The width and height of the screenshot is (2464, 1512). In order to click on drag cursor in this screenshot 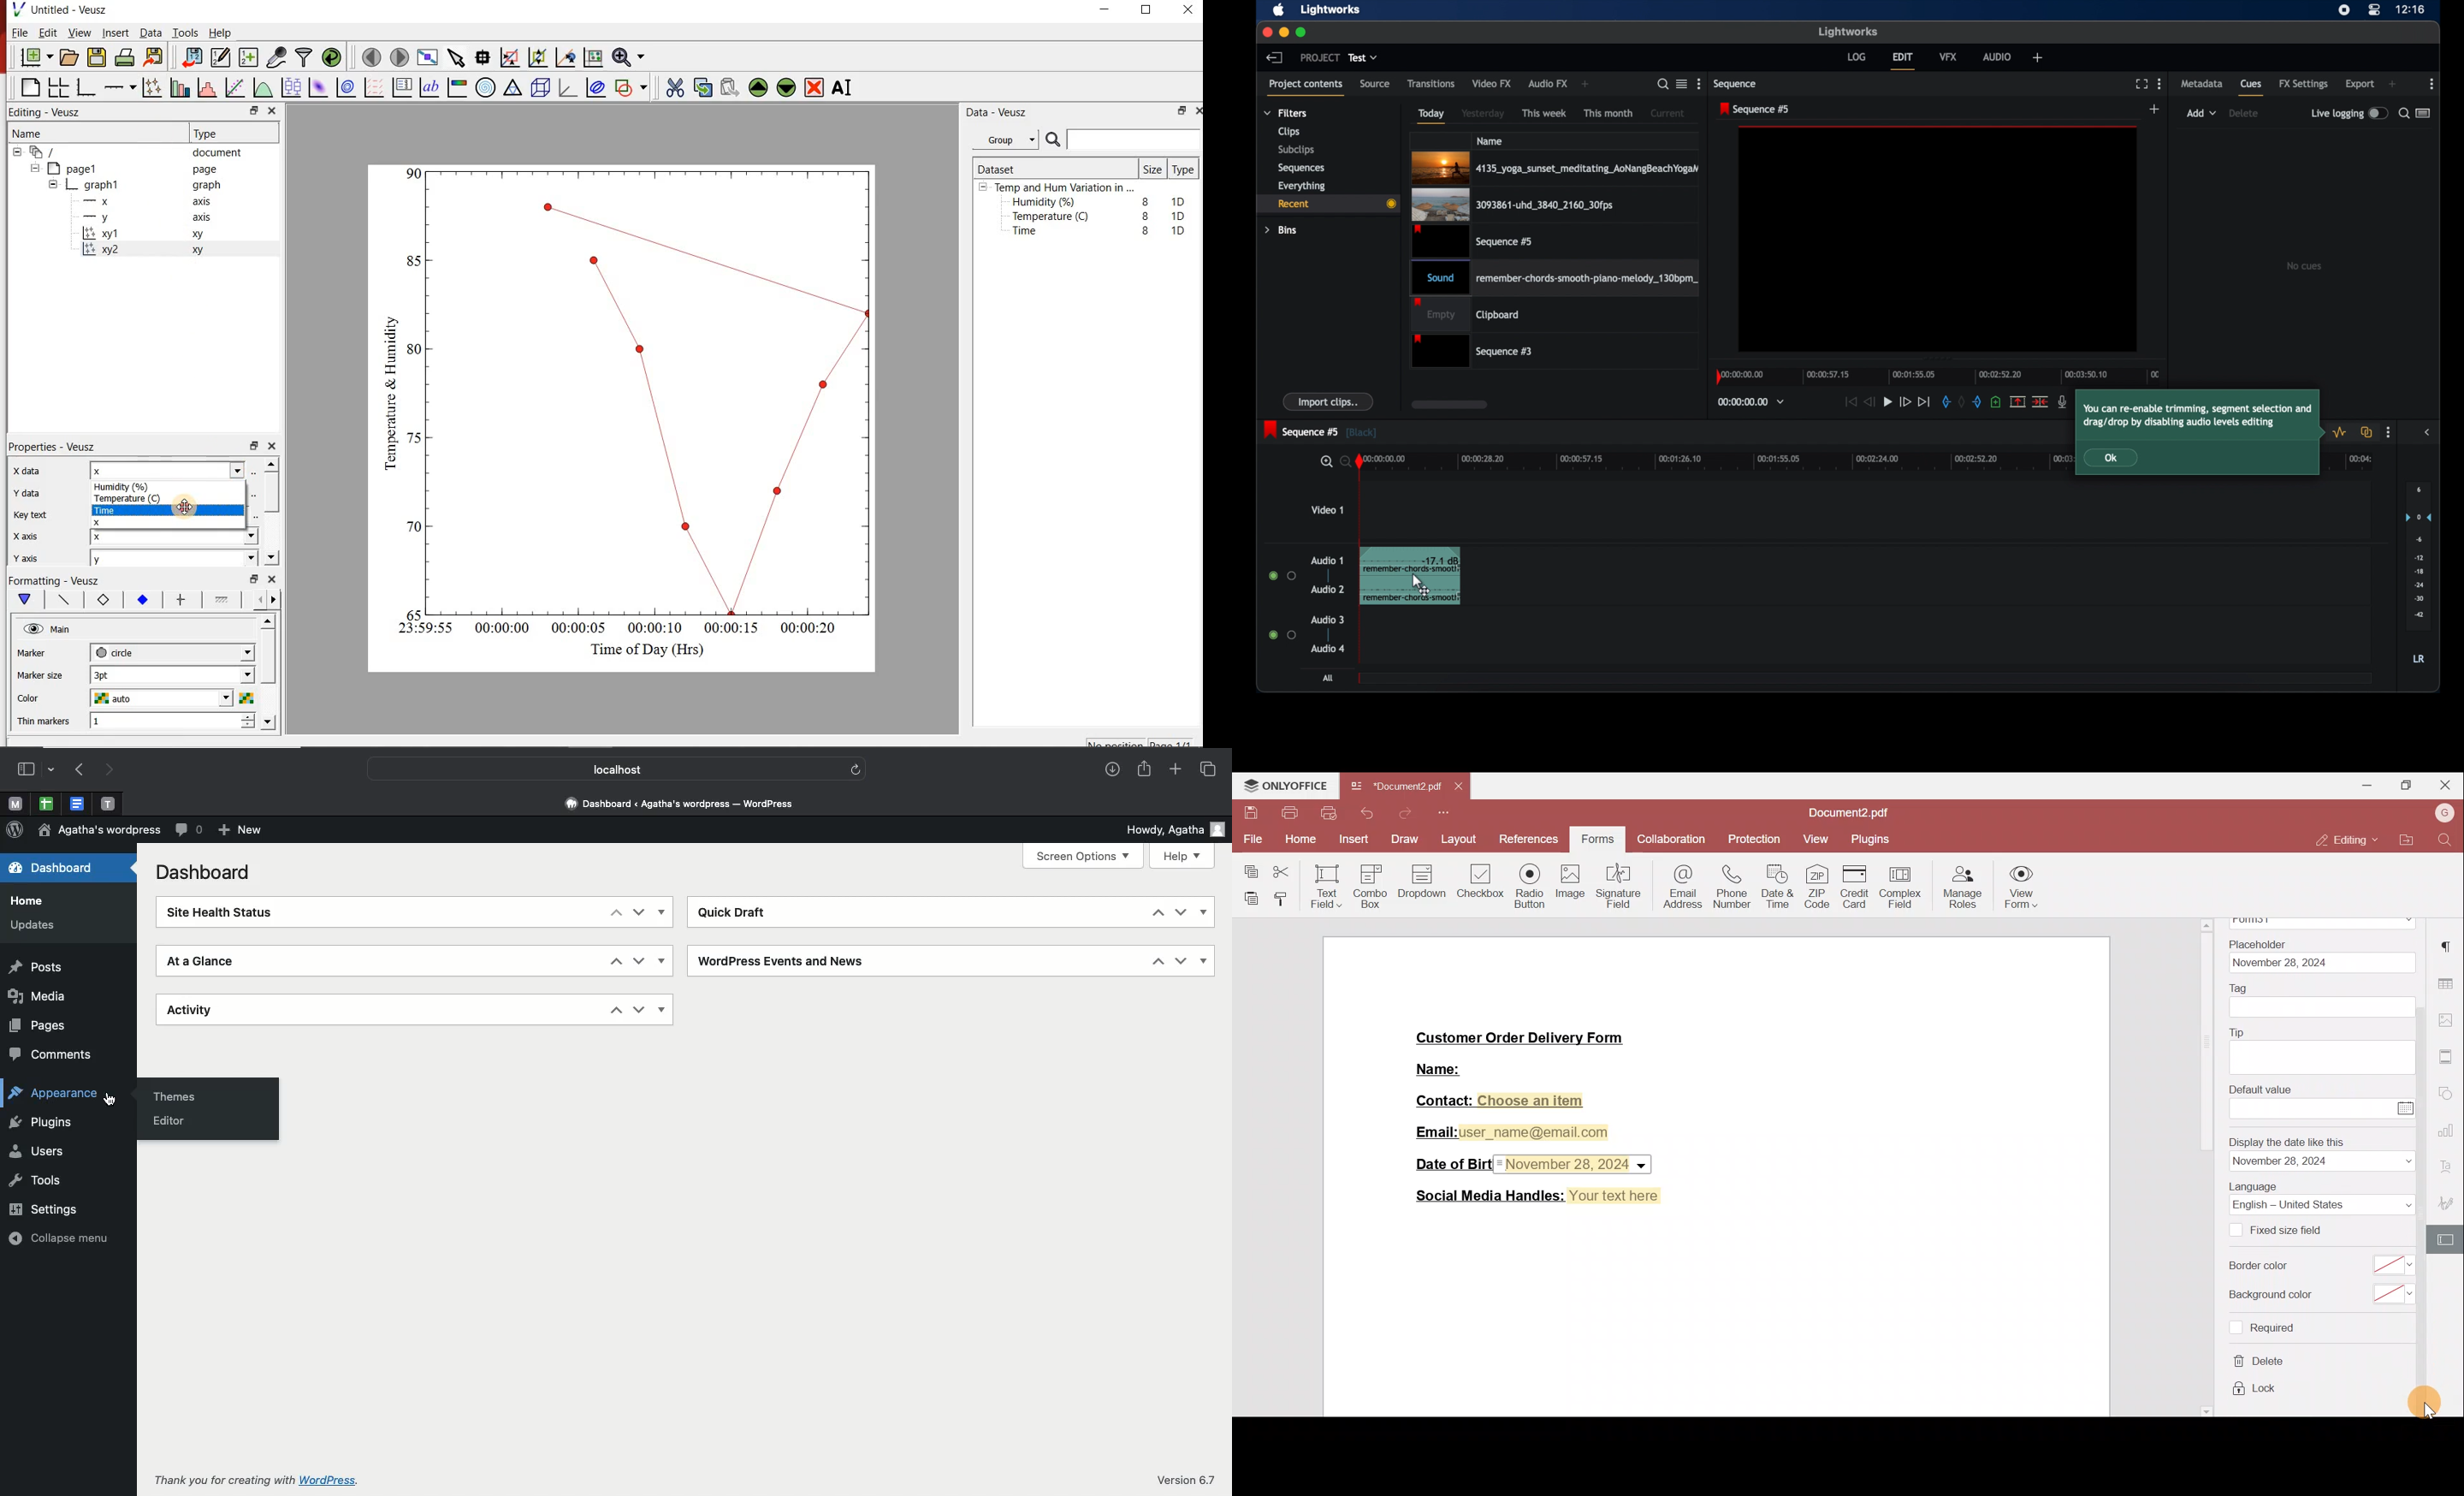, I will do `click(1417, 585)`.